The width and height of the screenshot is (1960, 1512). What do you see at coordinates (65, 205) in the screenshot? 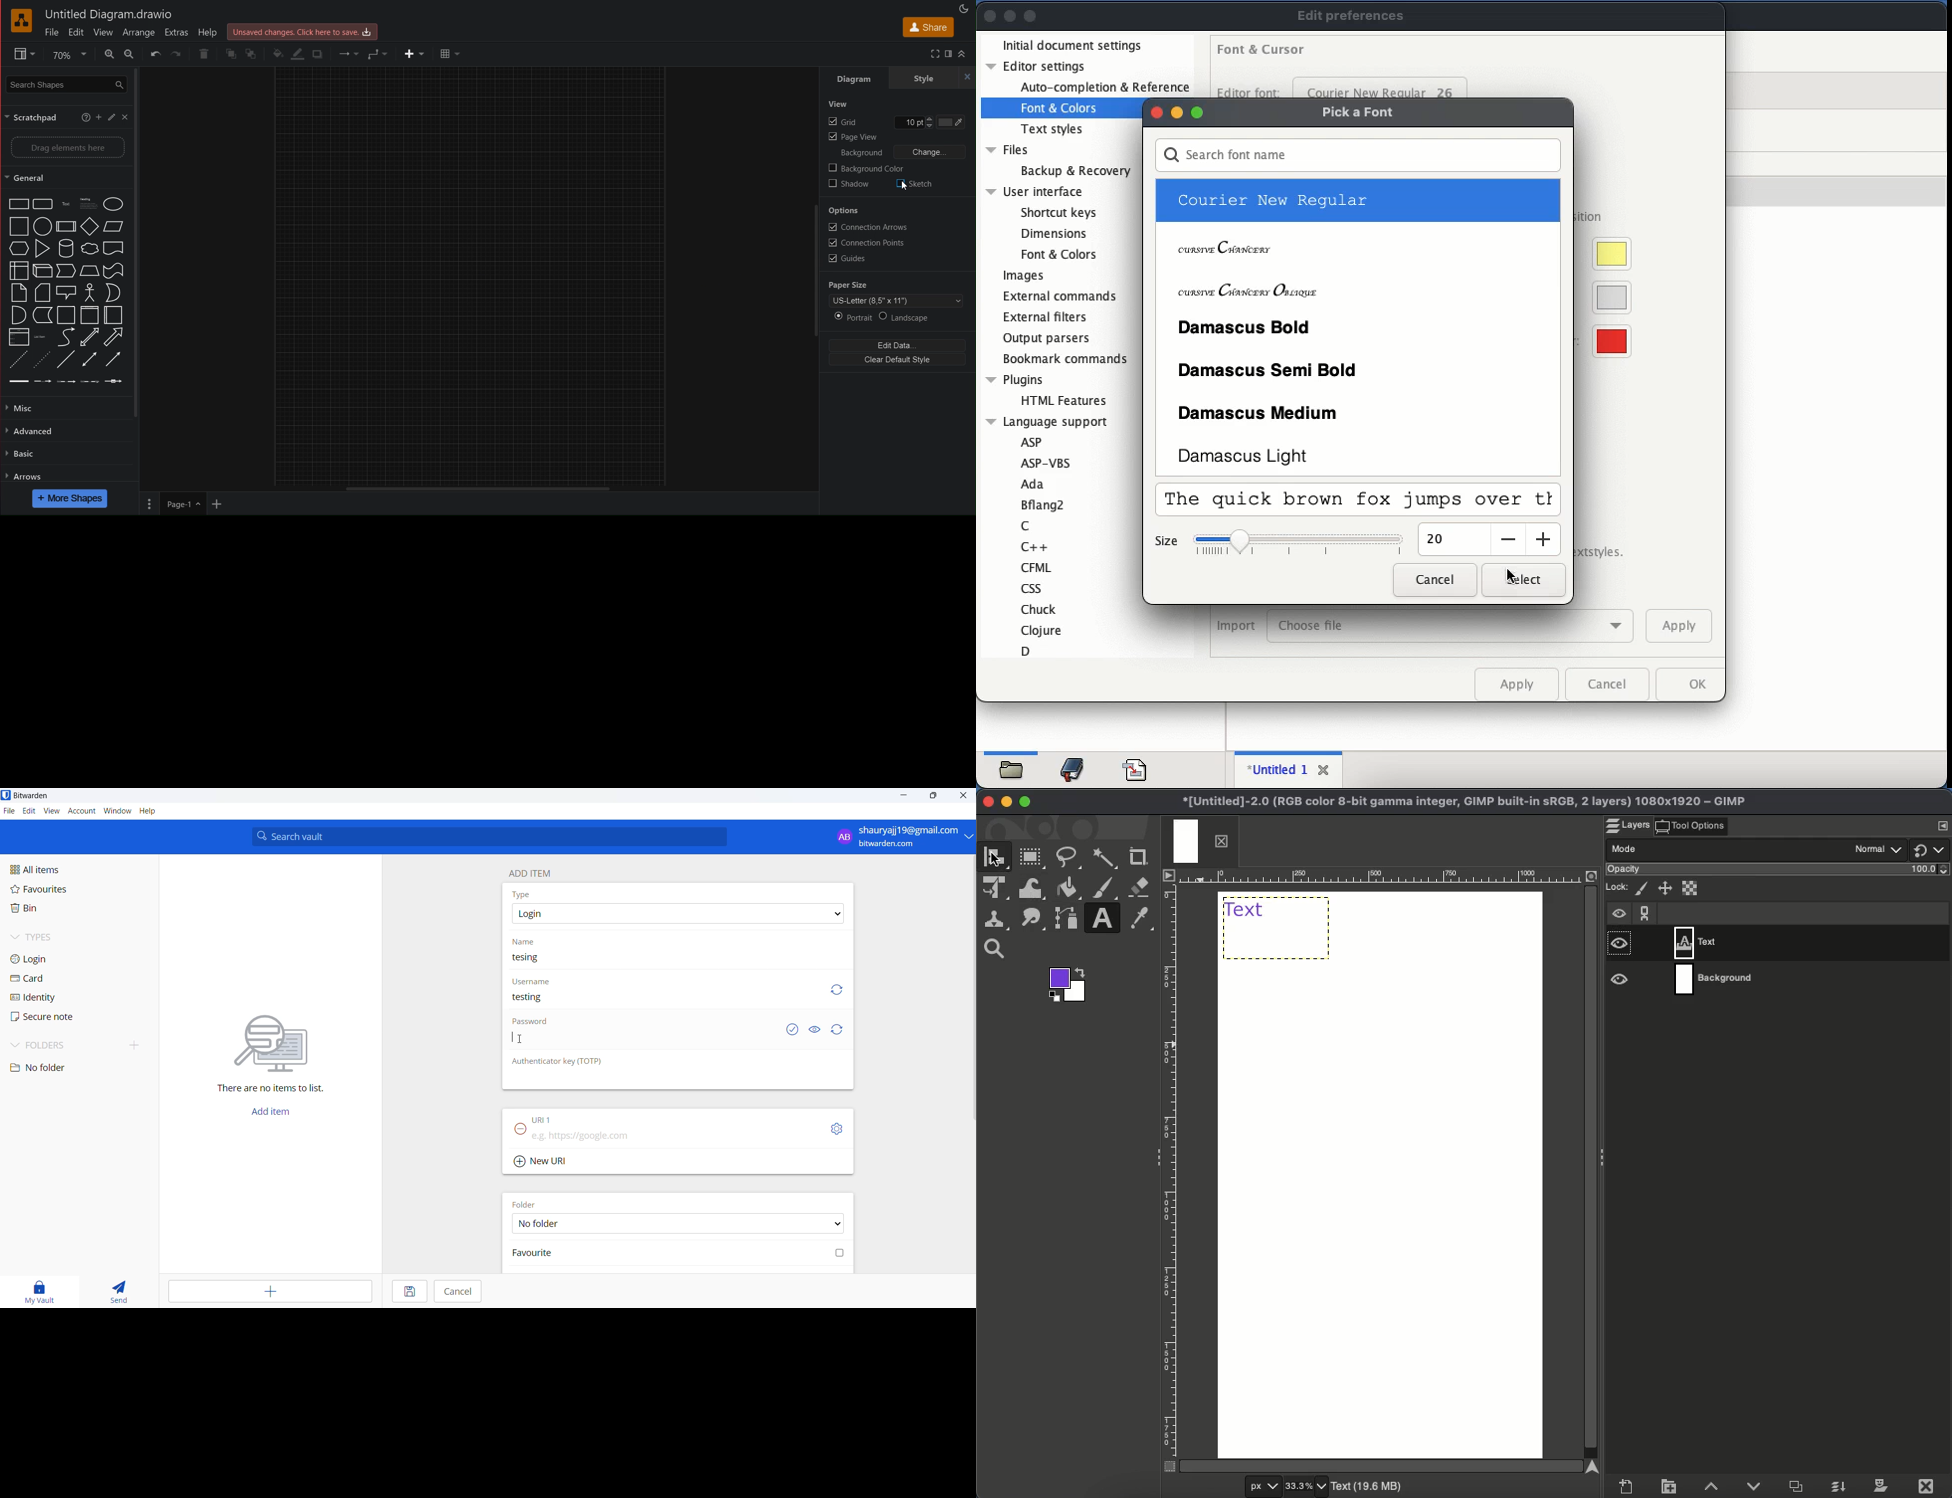
I see `text` at bounding box center [65, 205].